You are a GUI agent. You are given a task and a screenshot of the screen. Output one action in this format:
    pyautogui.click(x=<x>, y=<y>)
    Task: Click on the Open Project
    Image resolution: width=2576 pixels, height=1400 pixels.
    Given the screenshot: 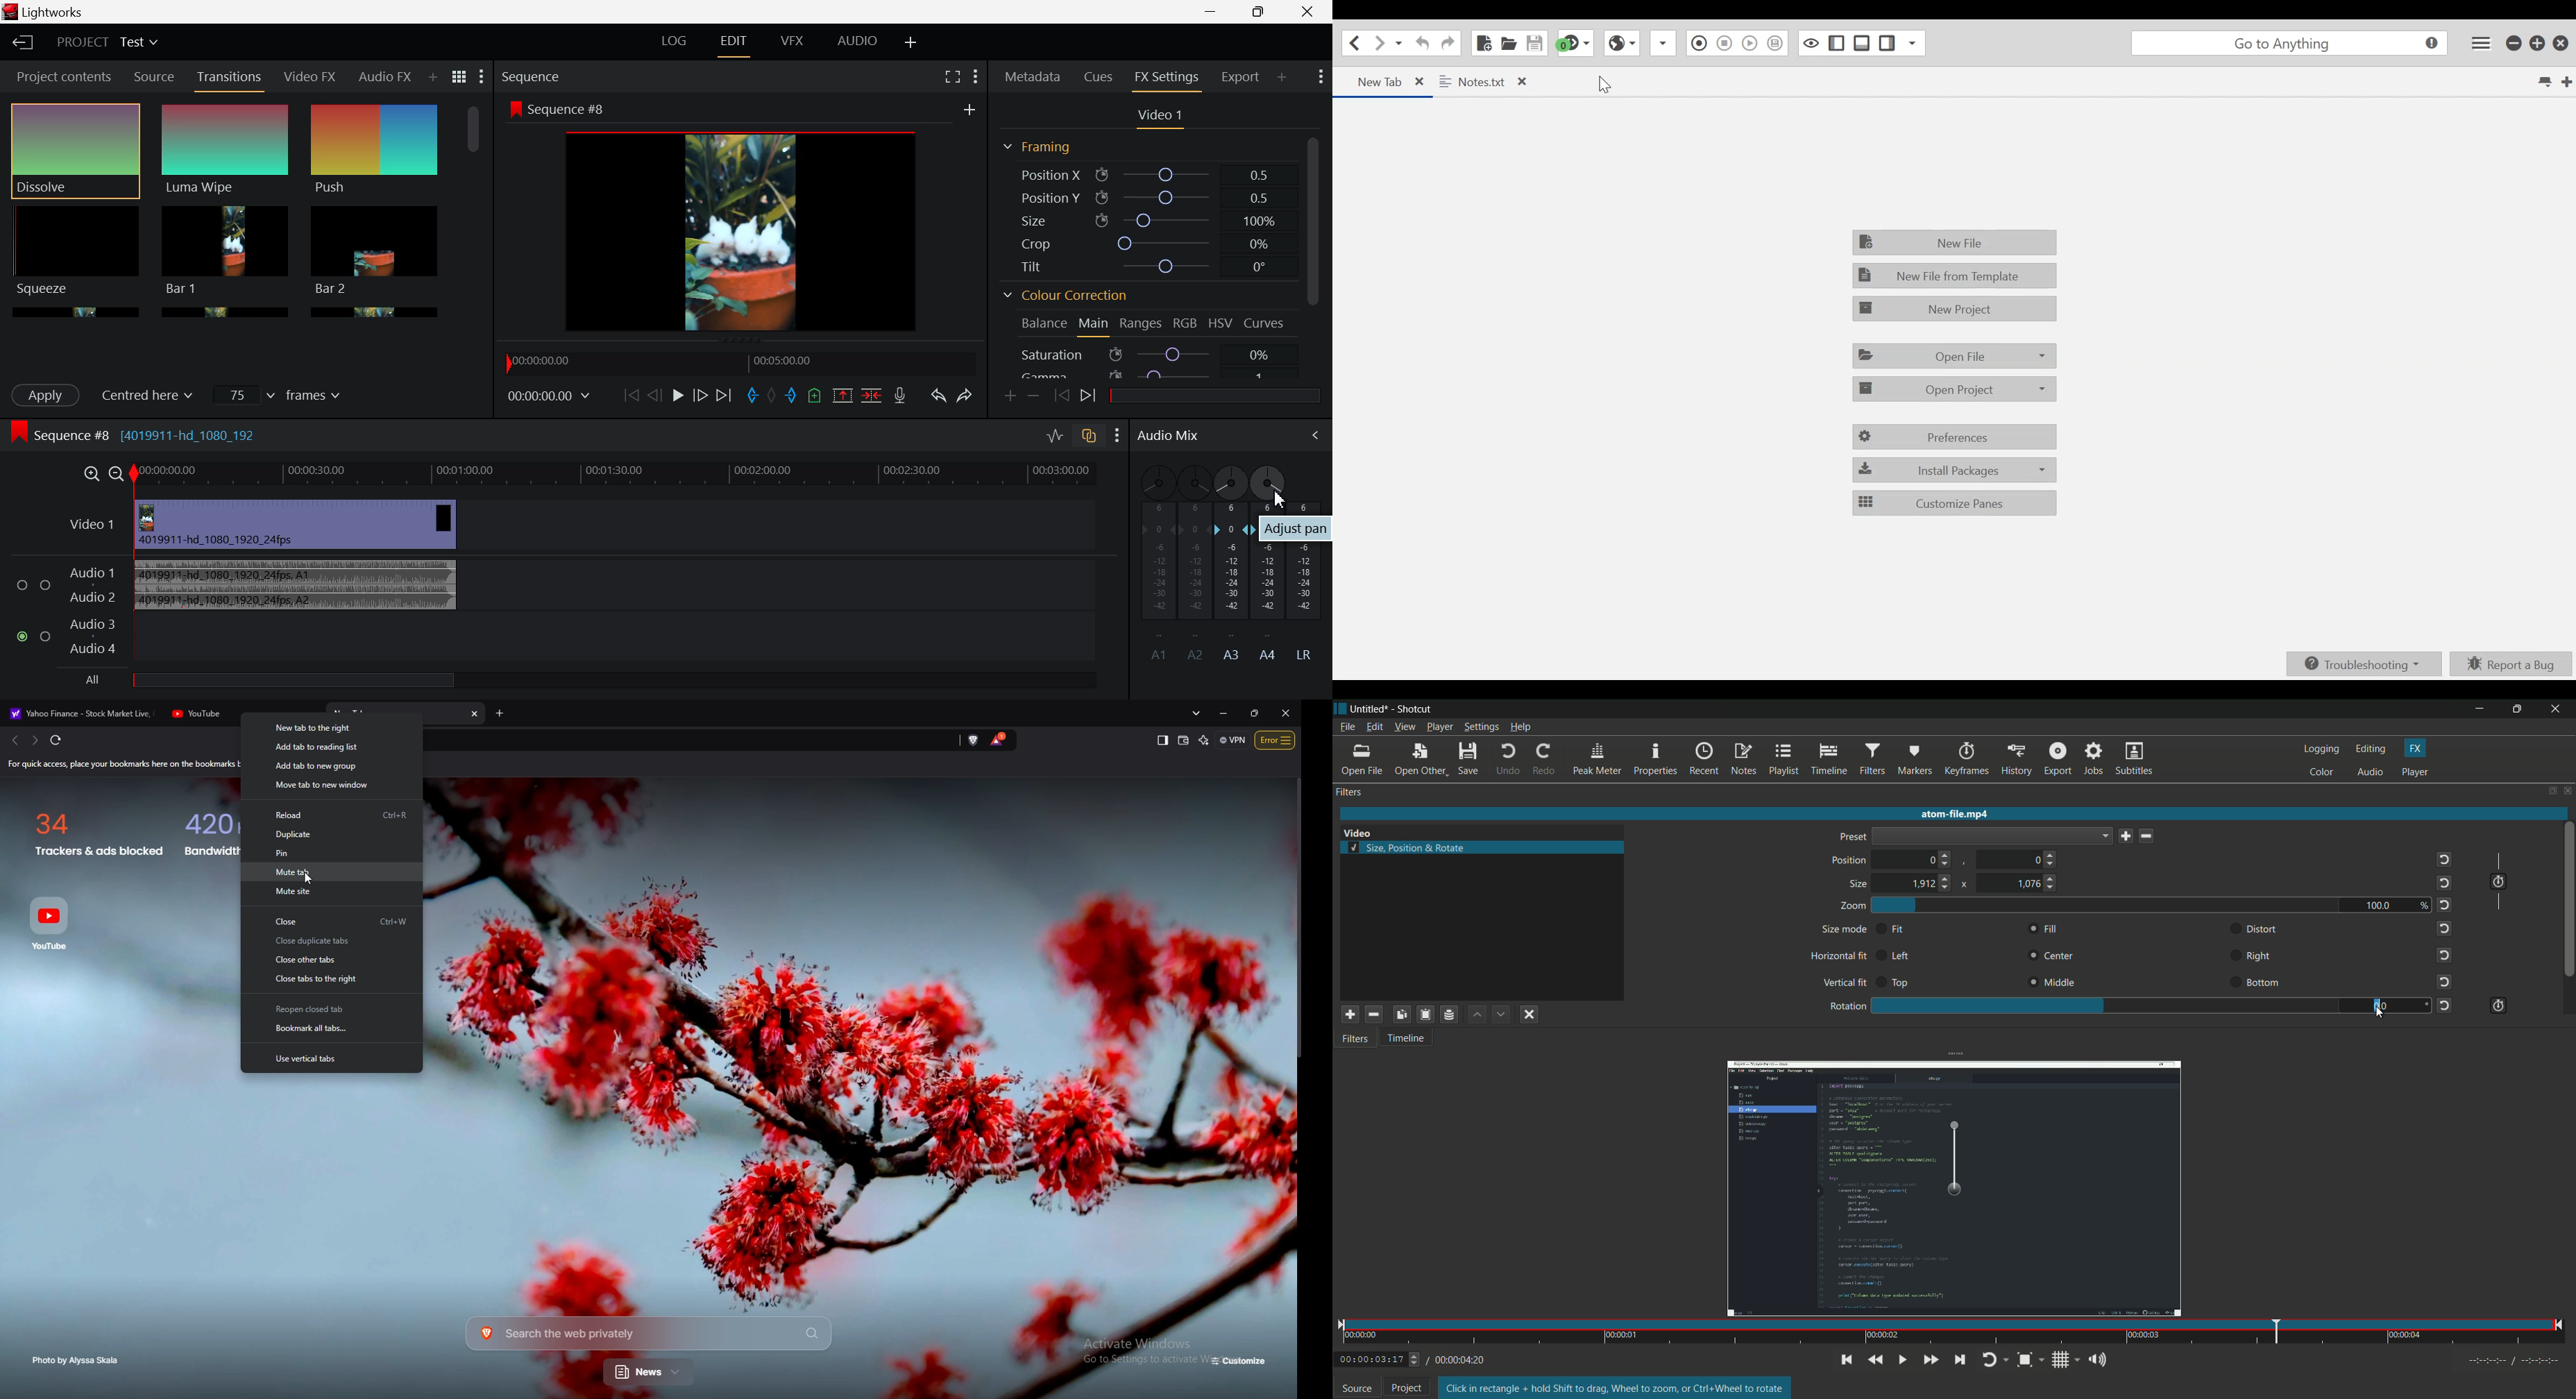 What is the action you would take?
    pyautogui.click(x=1952, y=389)
    